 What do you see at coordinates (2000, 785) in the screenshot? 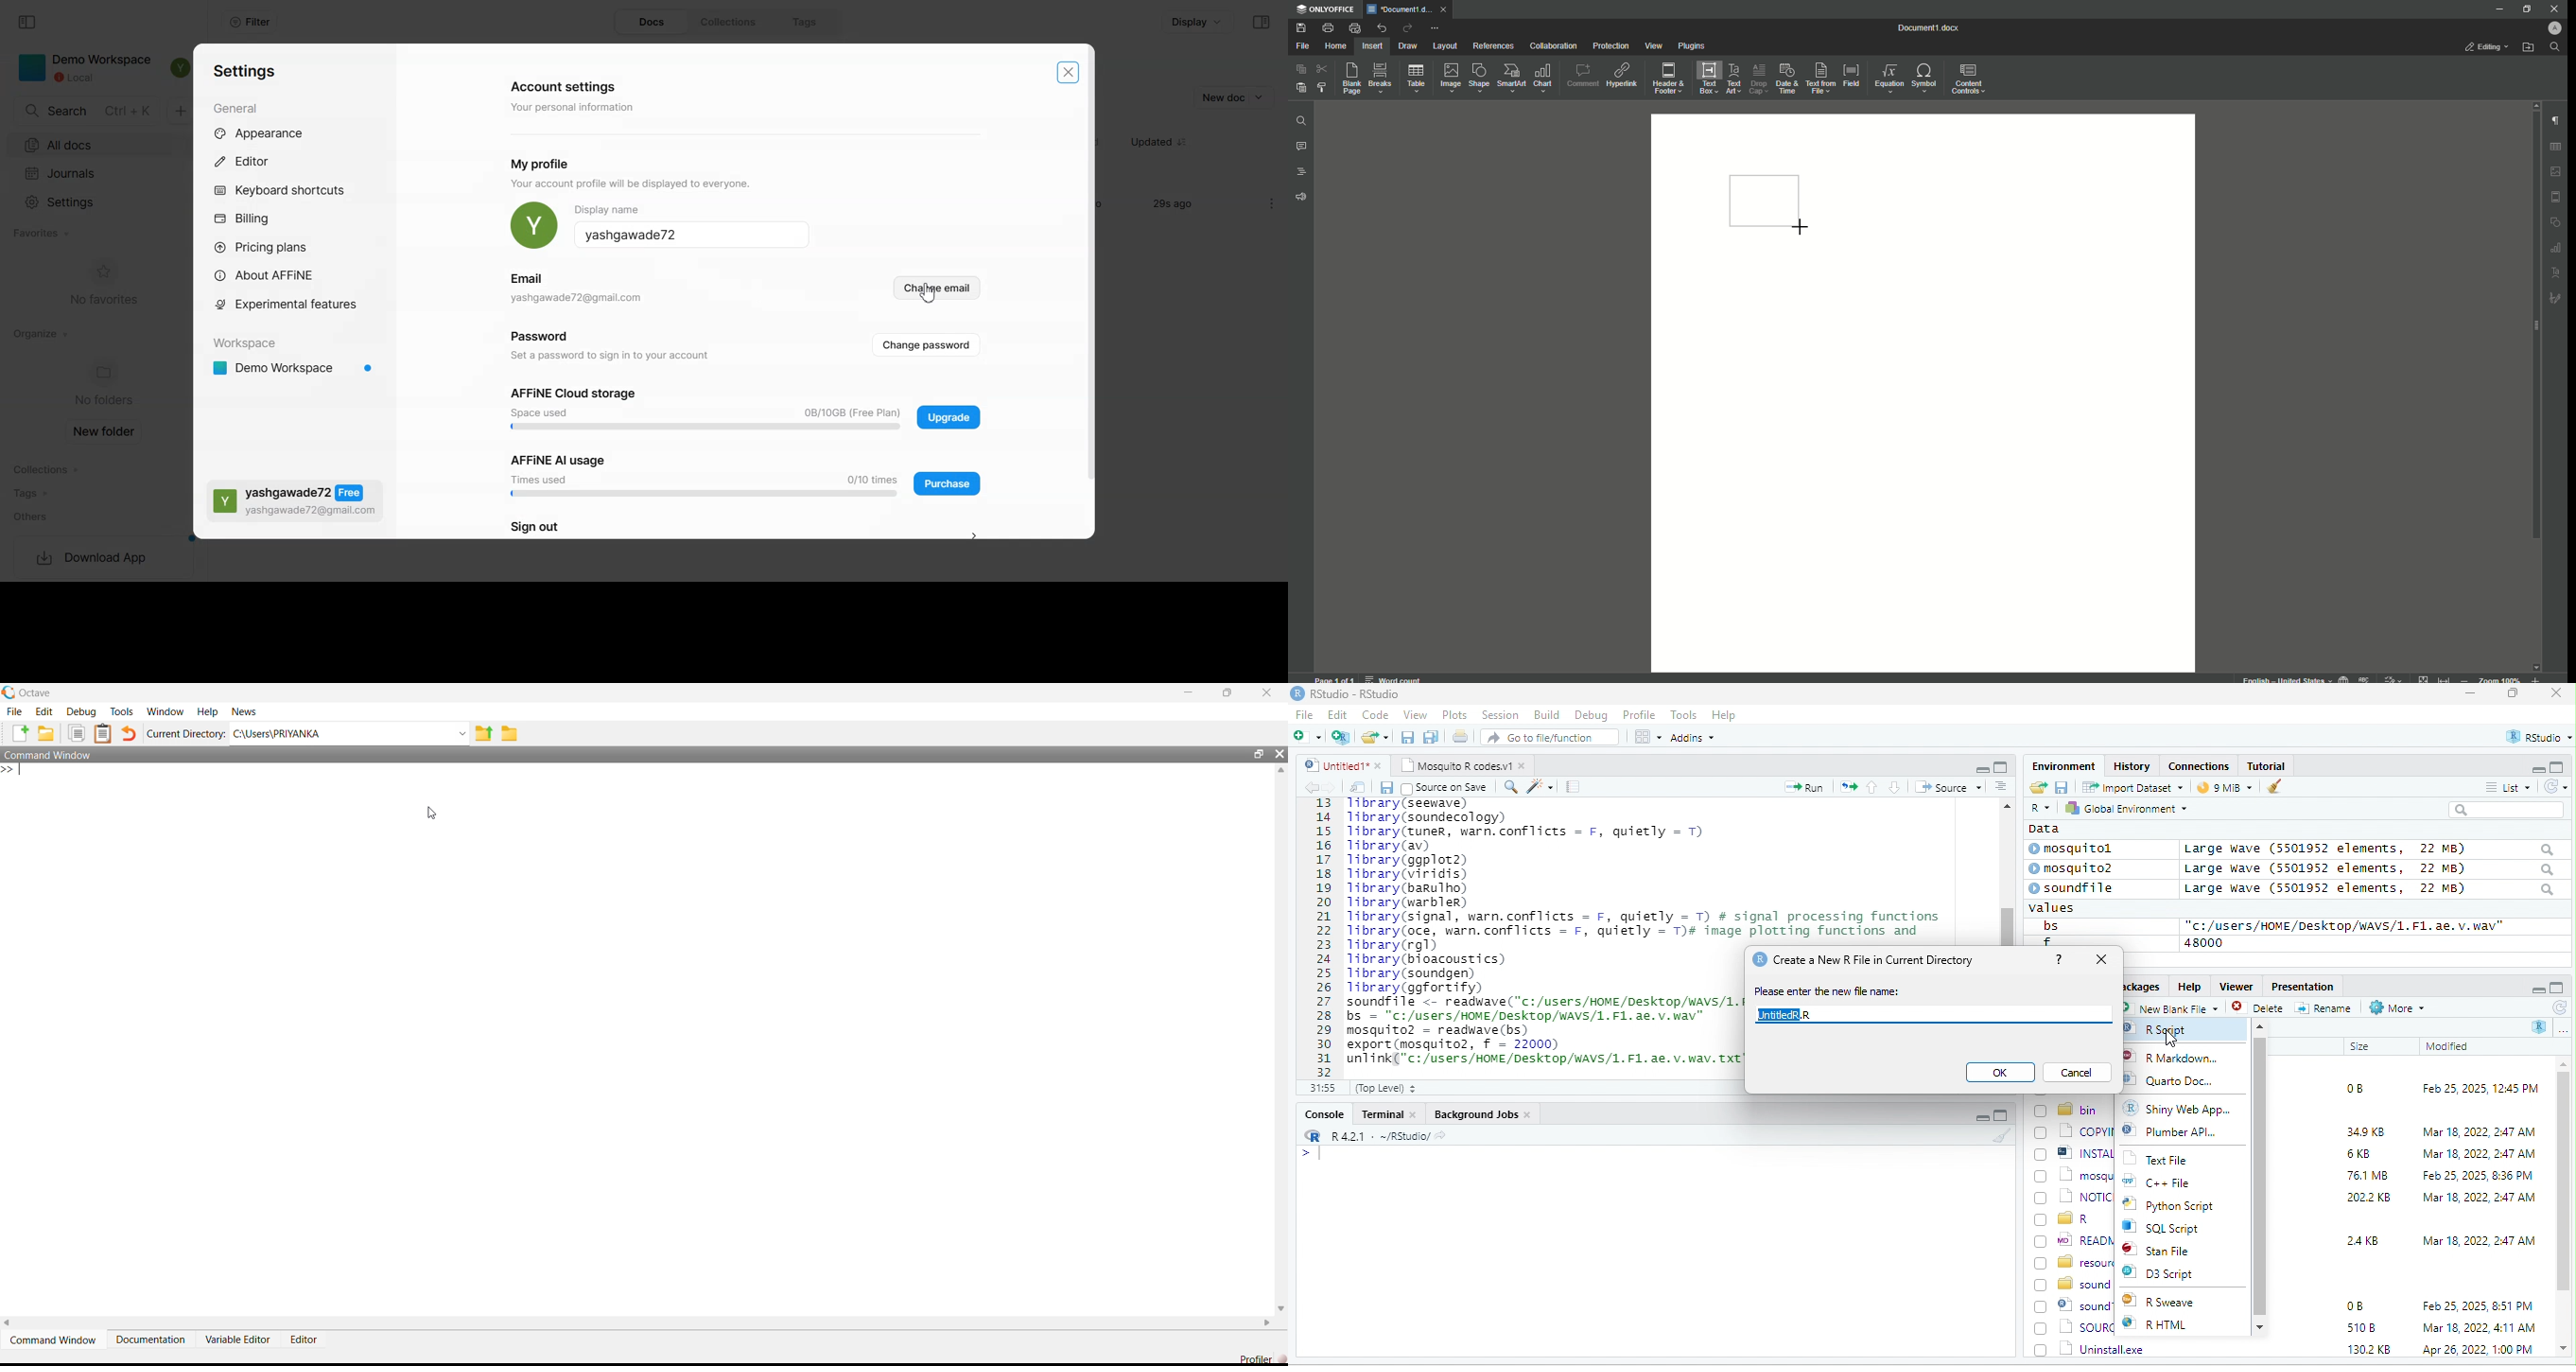
I see `sort` at bounding box center [2000, 785].